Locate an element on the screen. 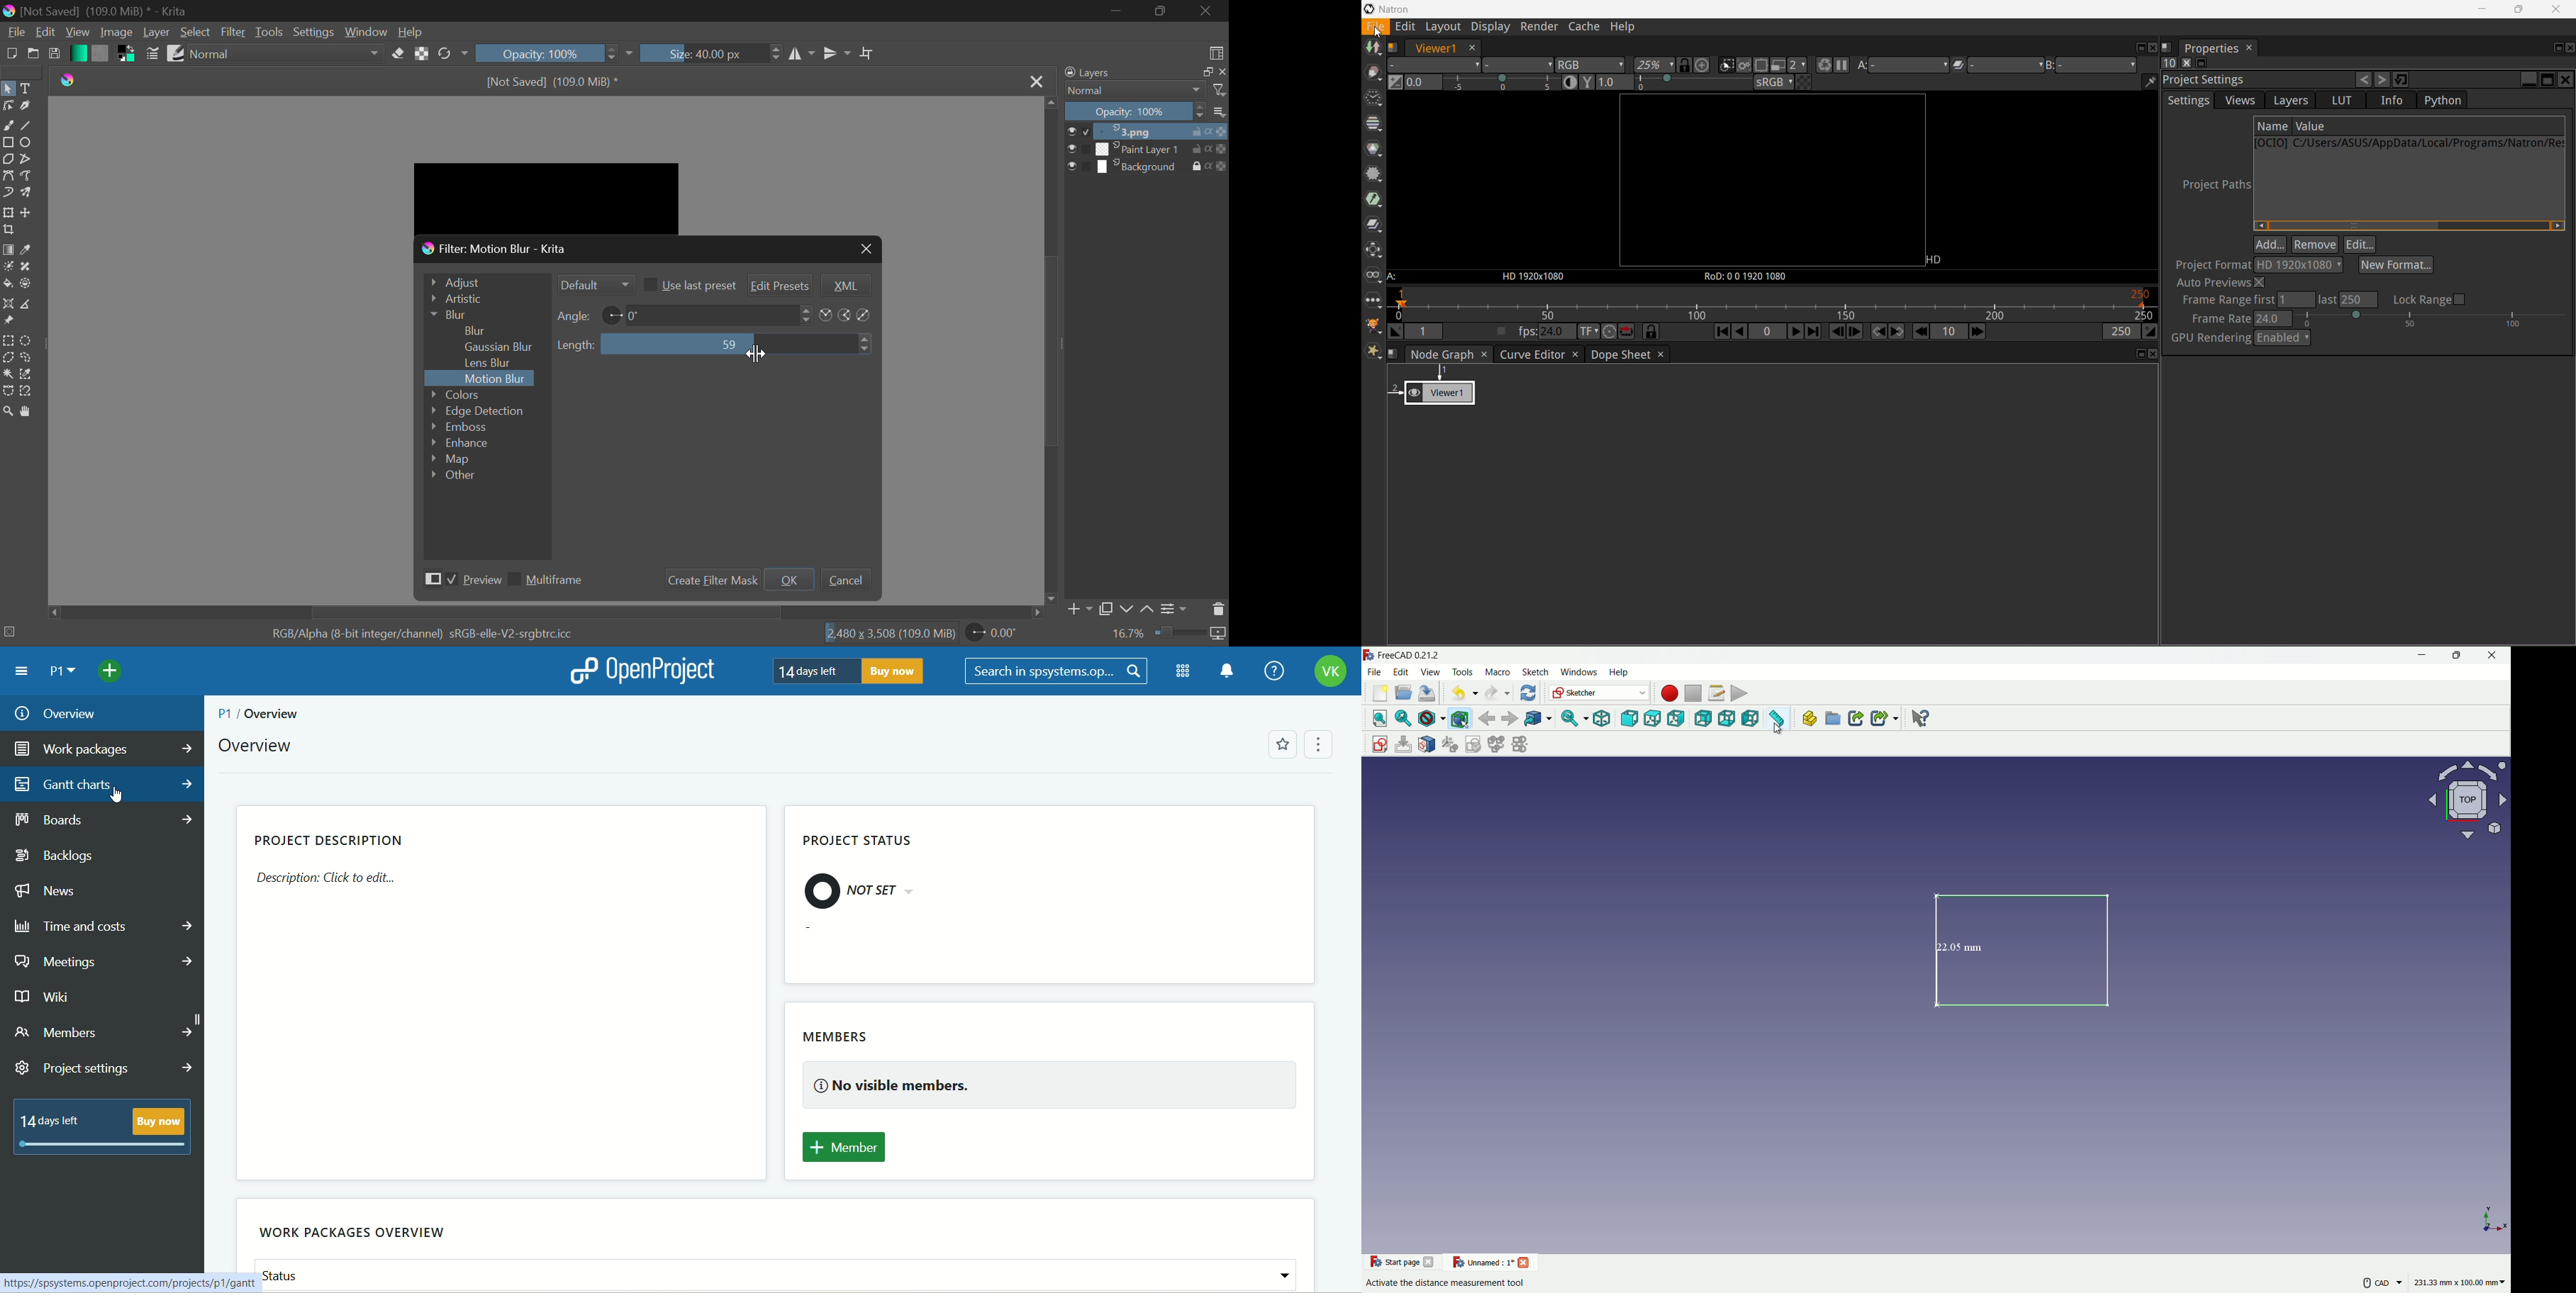 Image resolution: width=2576 pixels, height=1316 pixels. news is located at coordinates (50, 891).